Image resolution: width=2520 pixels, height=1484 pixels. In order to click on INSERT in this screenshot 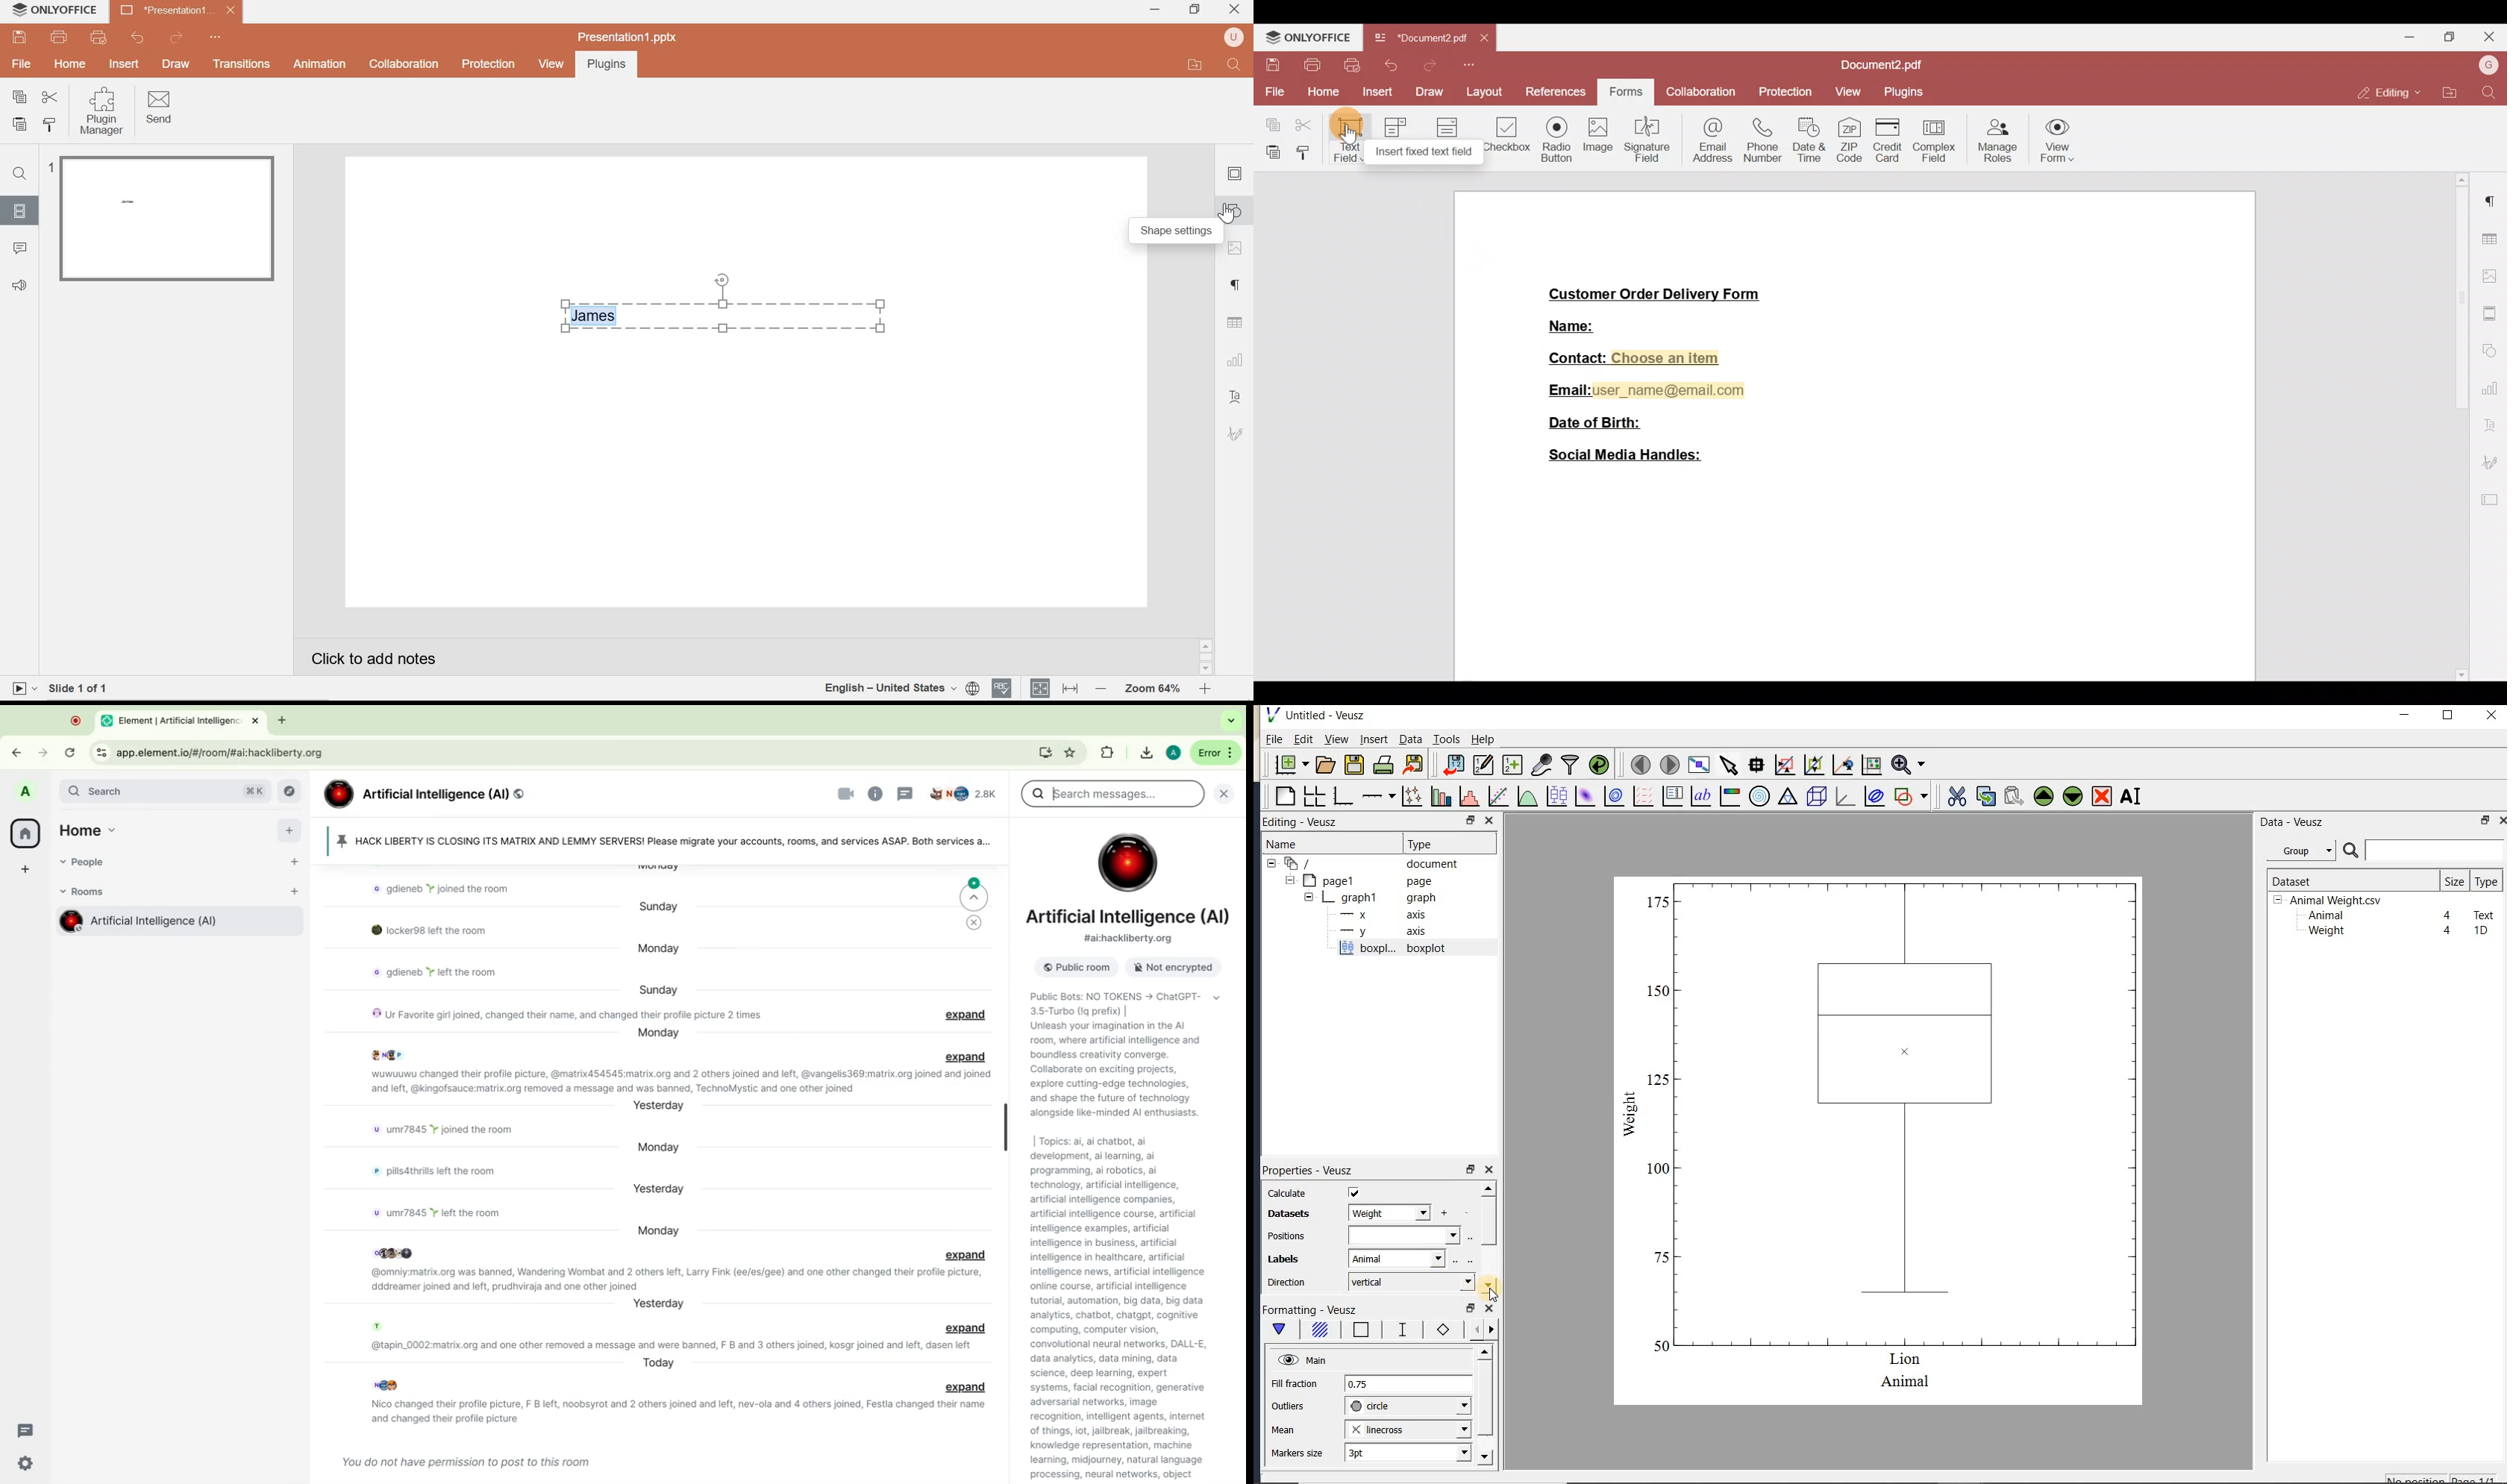, I will do `click(125, 63)`.